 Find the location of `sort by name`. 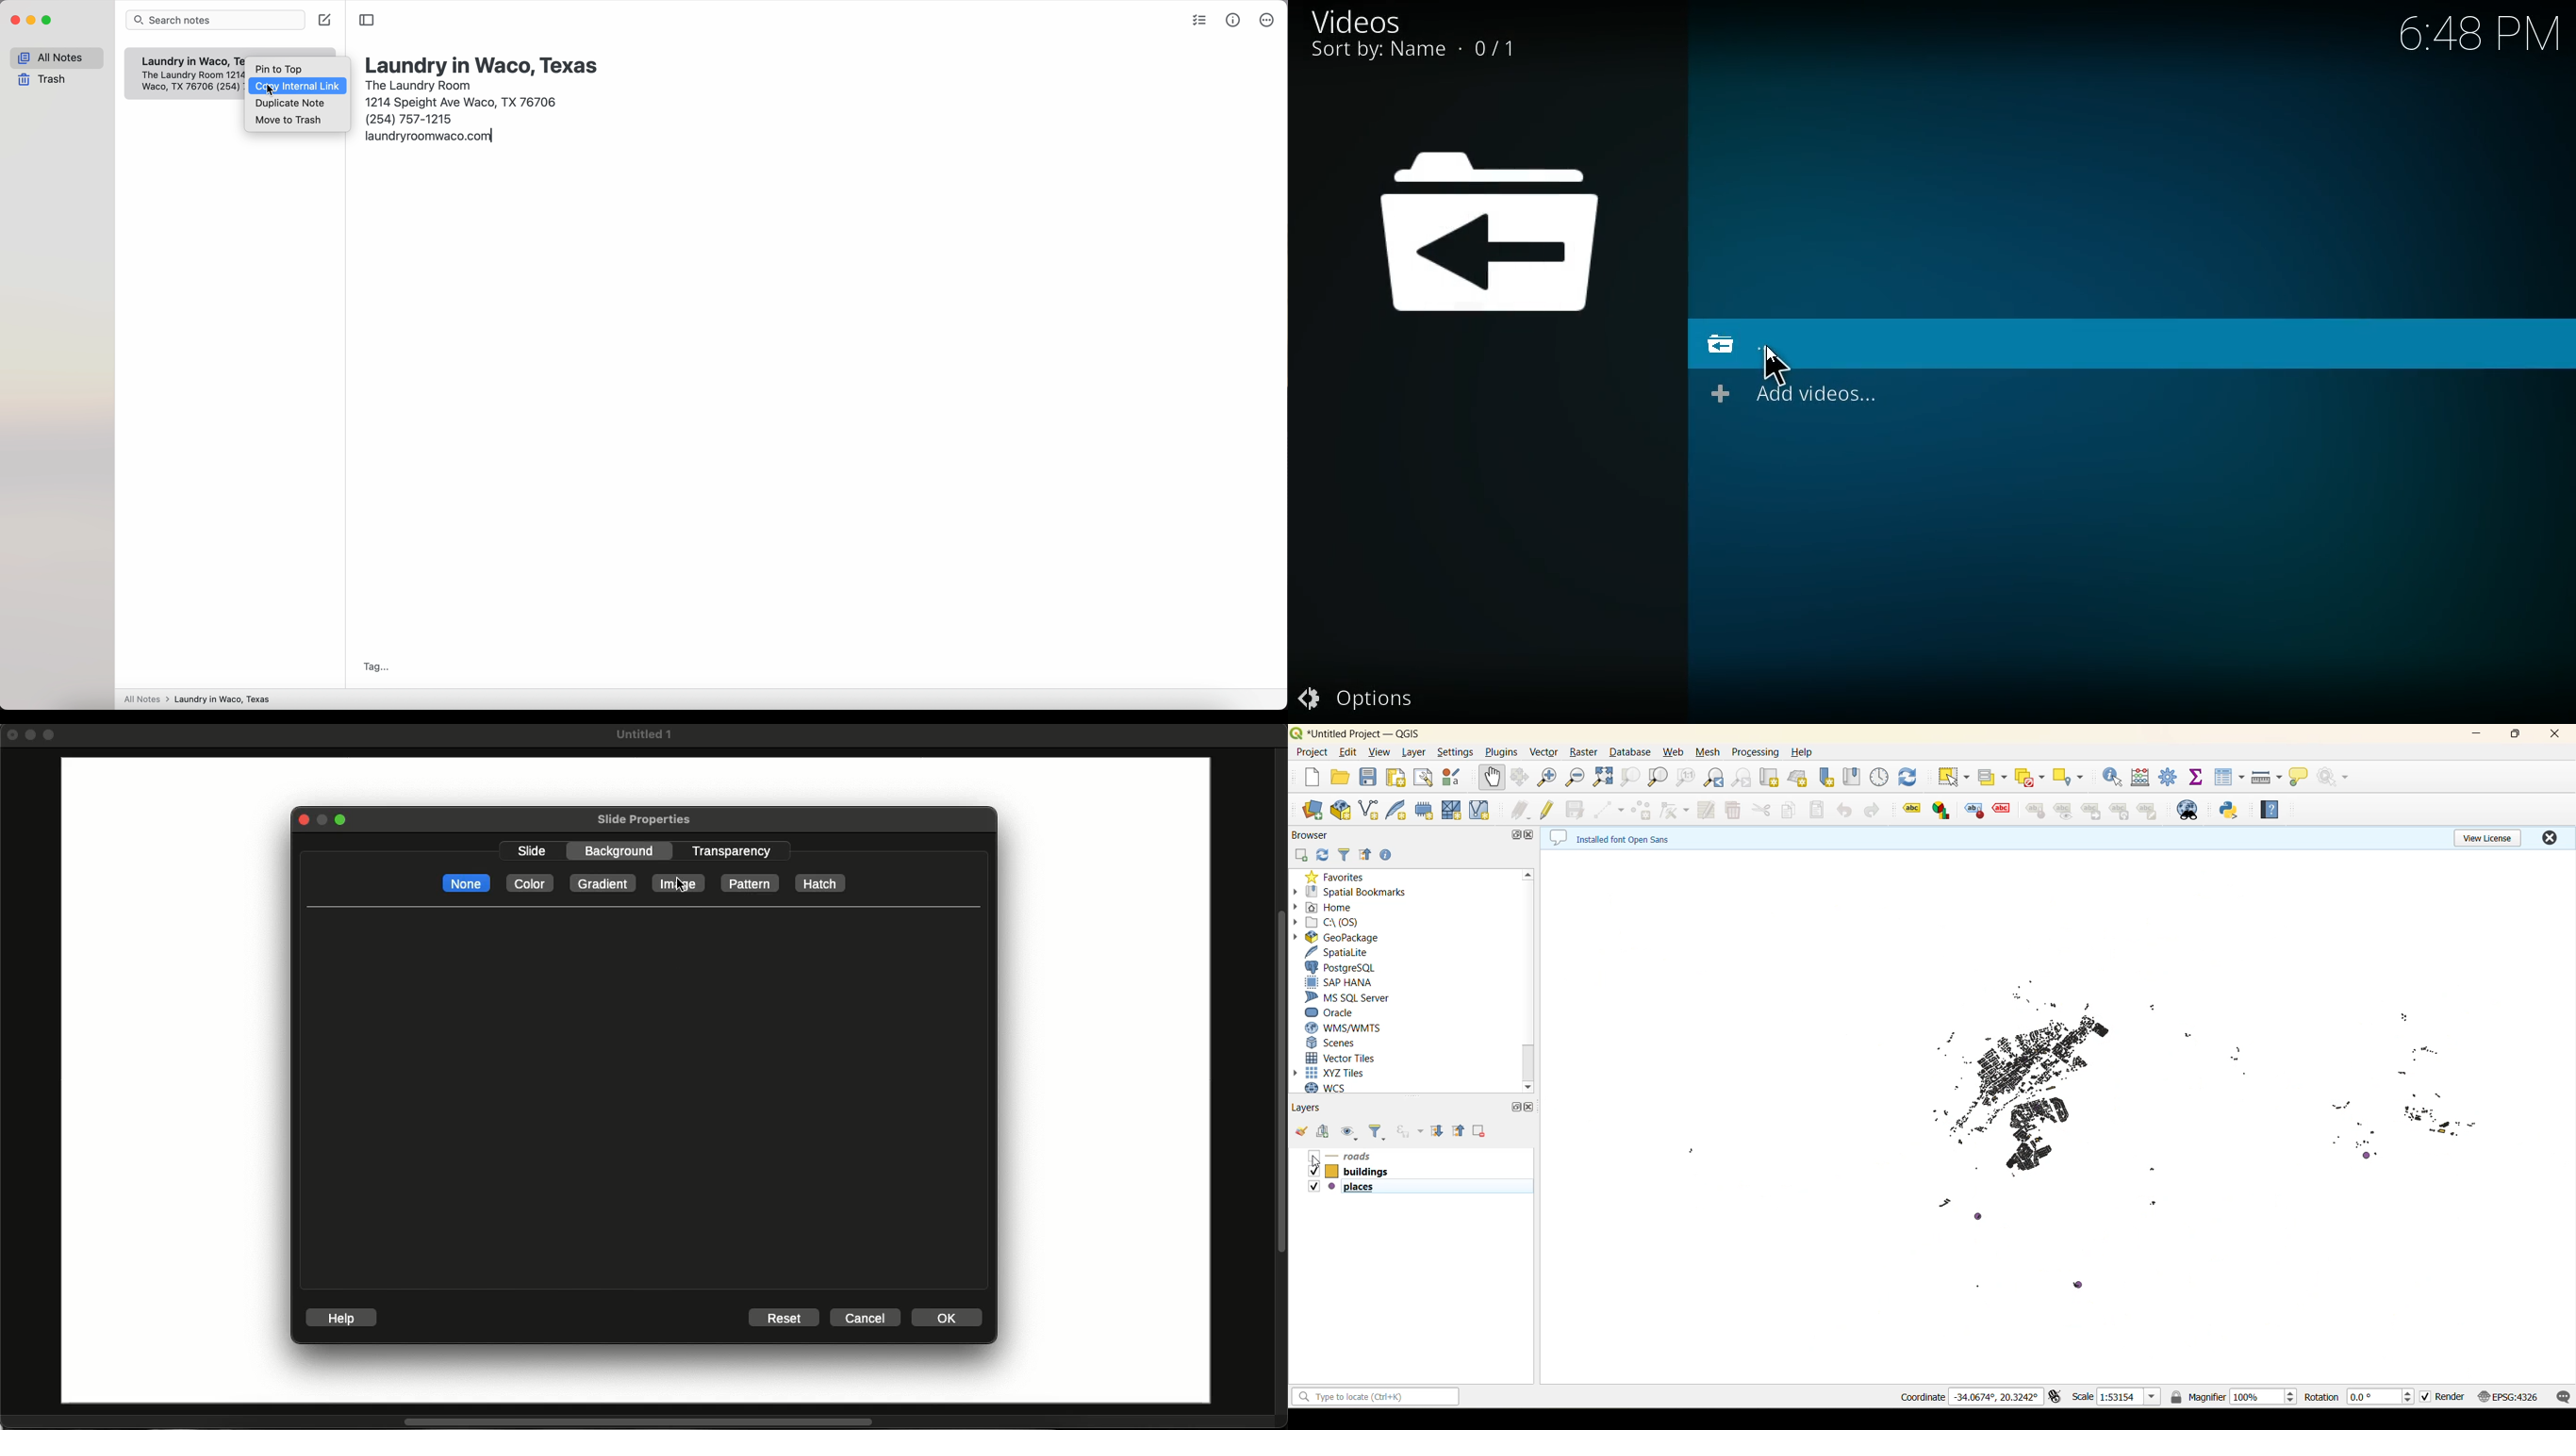

sort by name is located at coordinates (1428, 54).